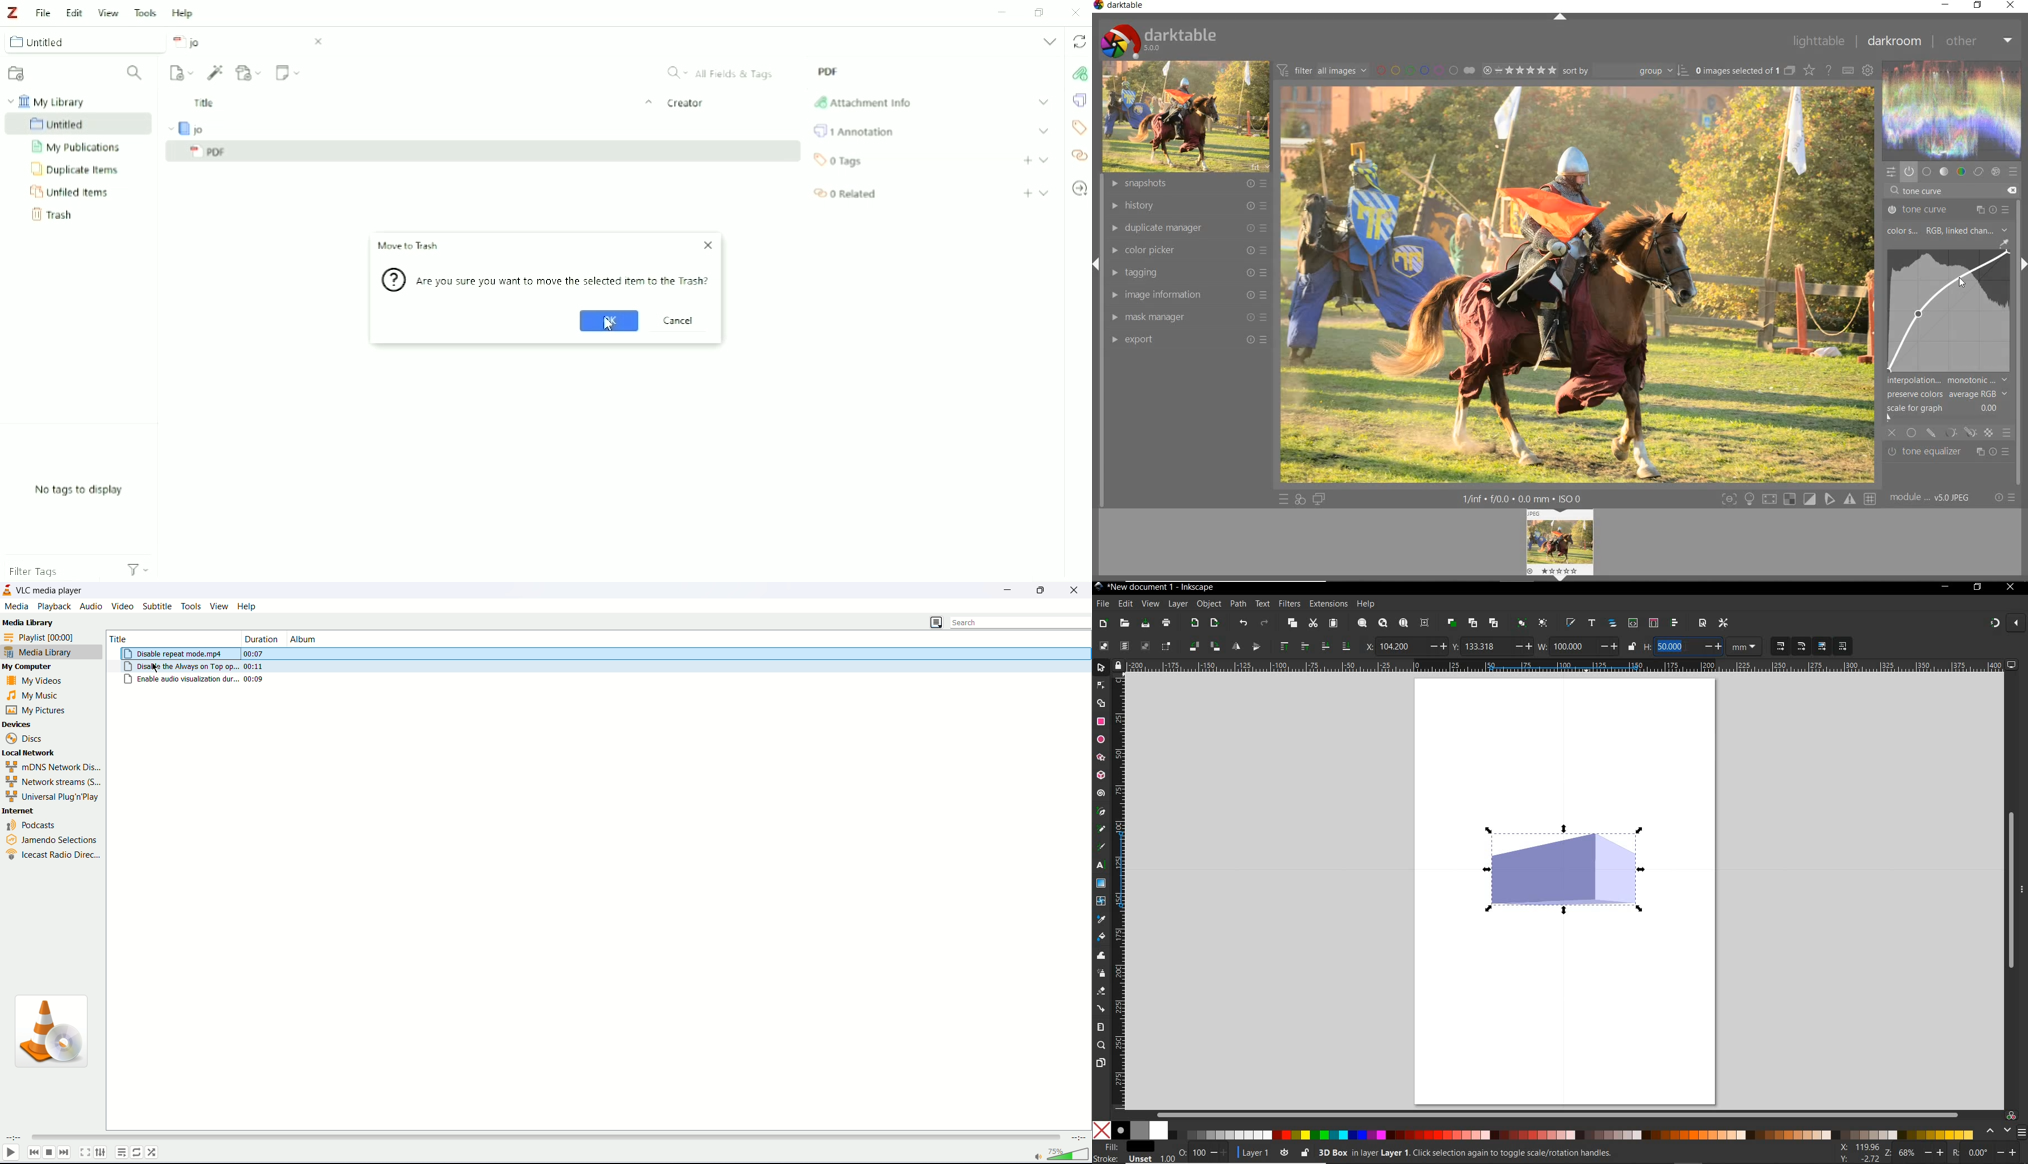  I want to click on Image preview, so click(1562, 543).